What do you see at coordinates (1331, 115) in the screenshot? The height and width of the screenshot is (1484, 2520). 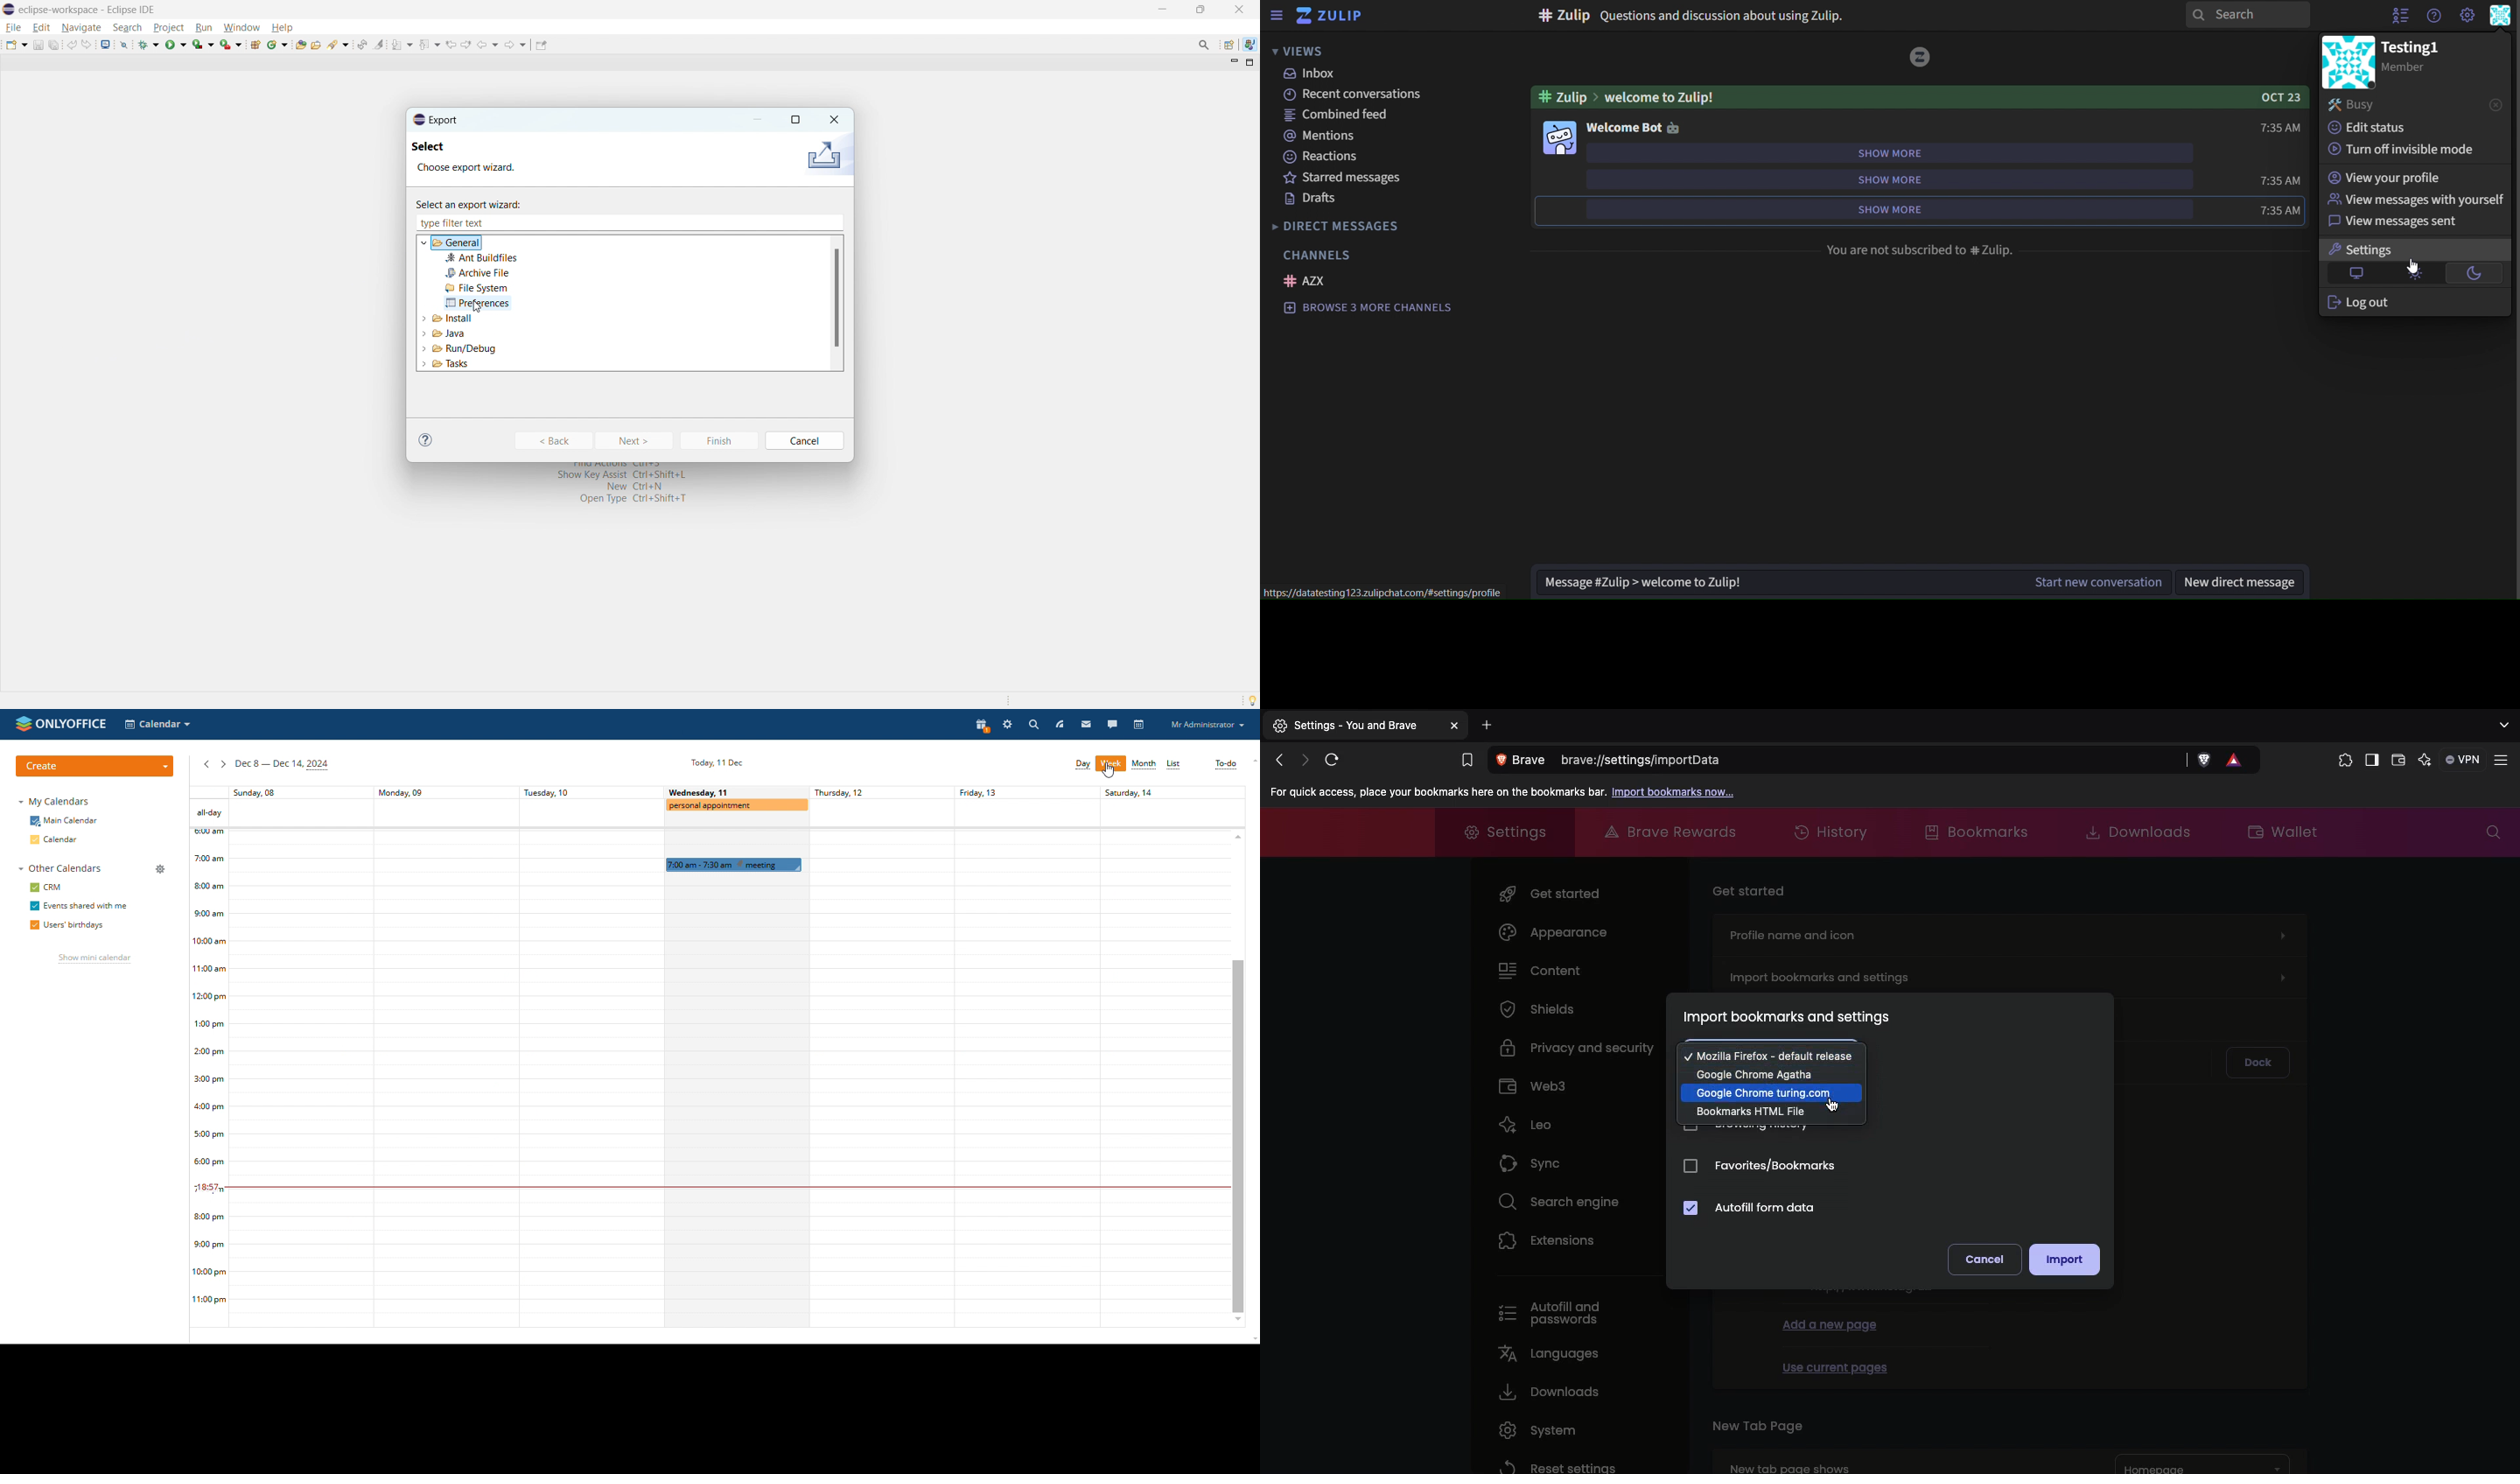 I see `combined feed` at bounding box center [1331, 115].